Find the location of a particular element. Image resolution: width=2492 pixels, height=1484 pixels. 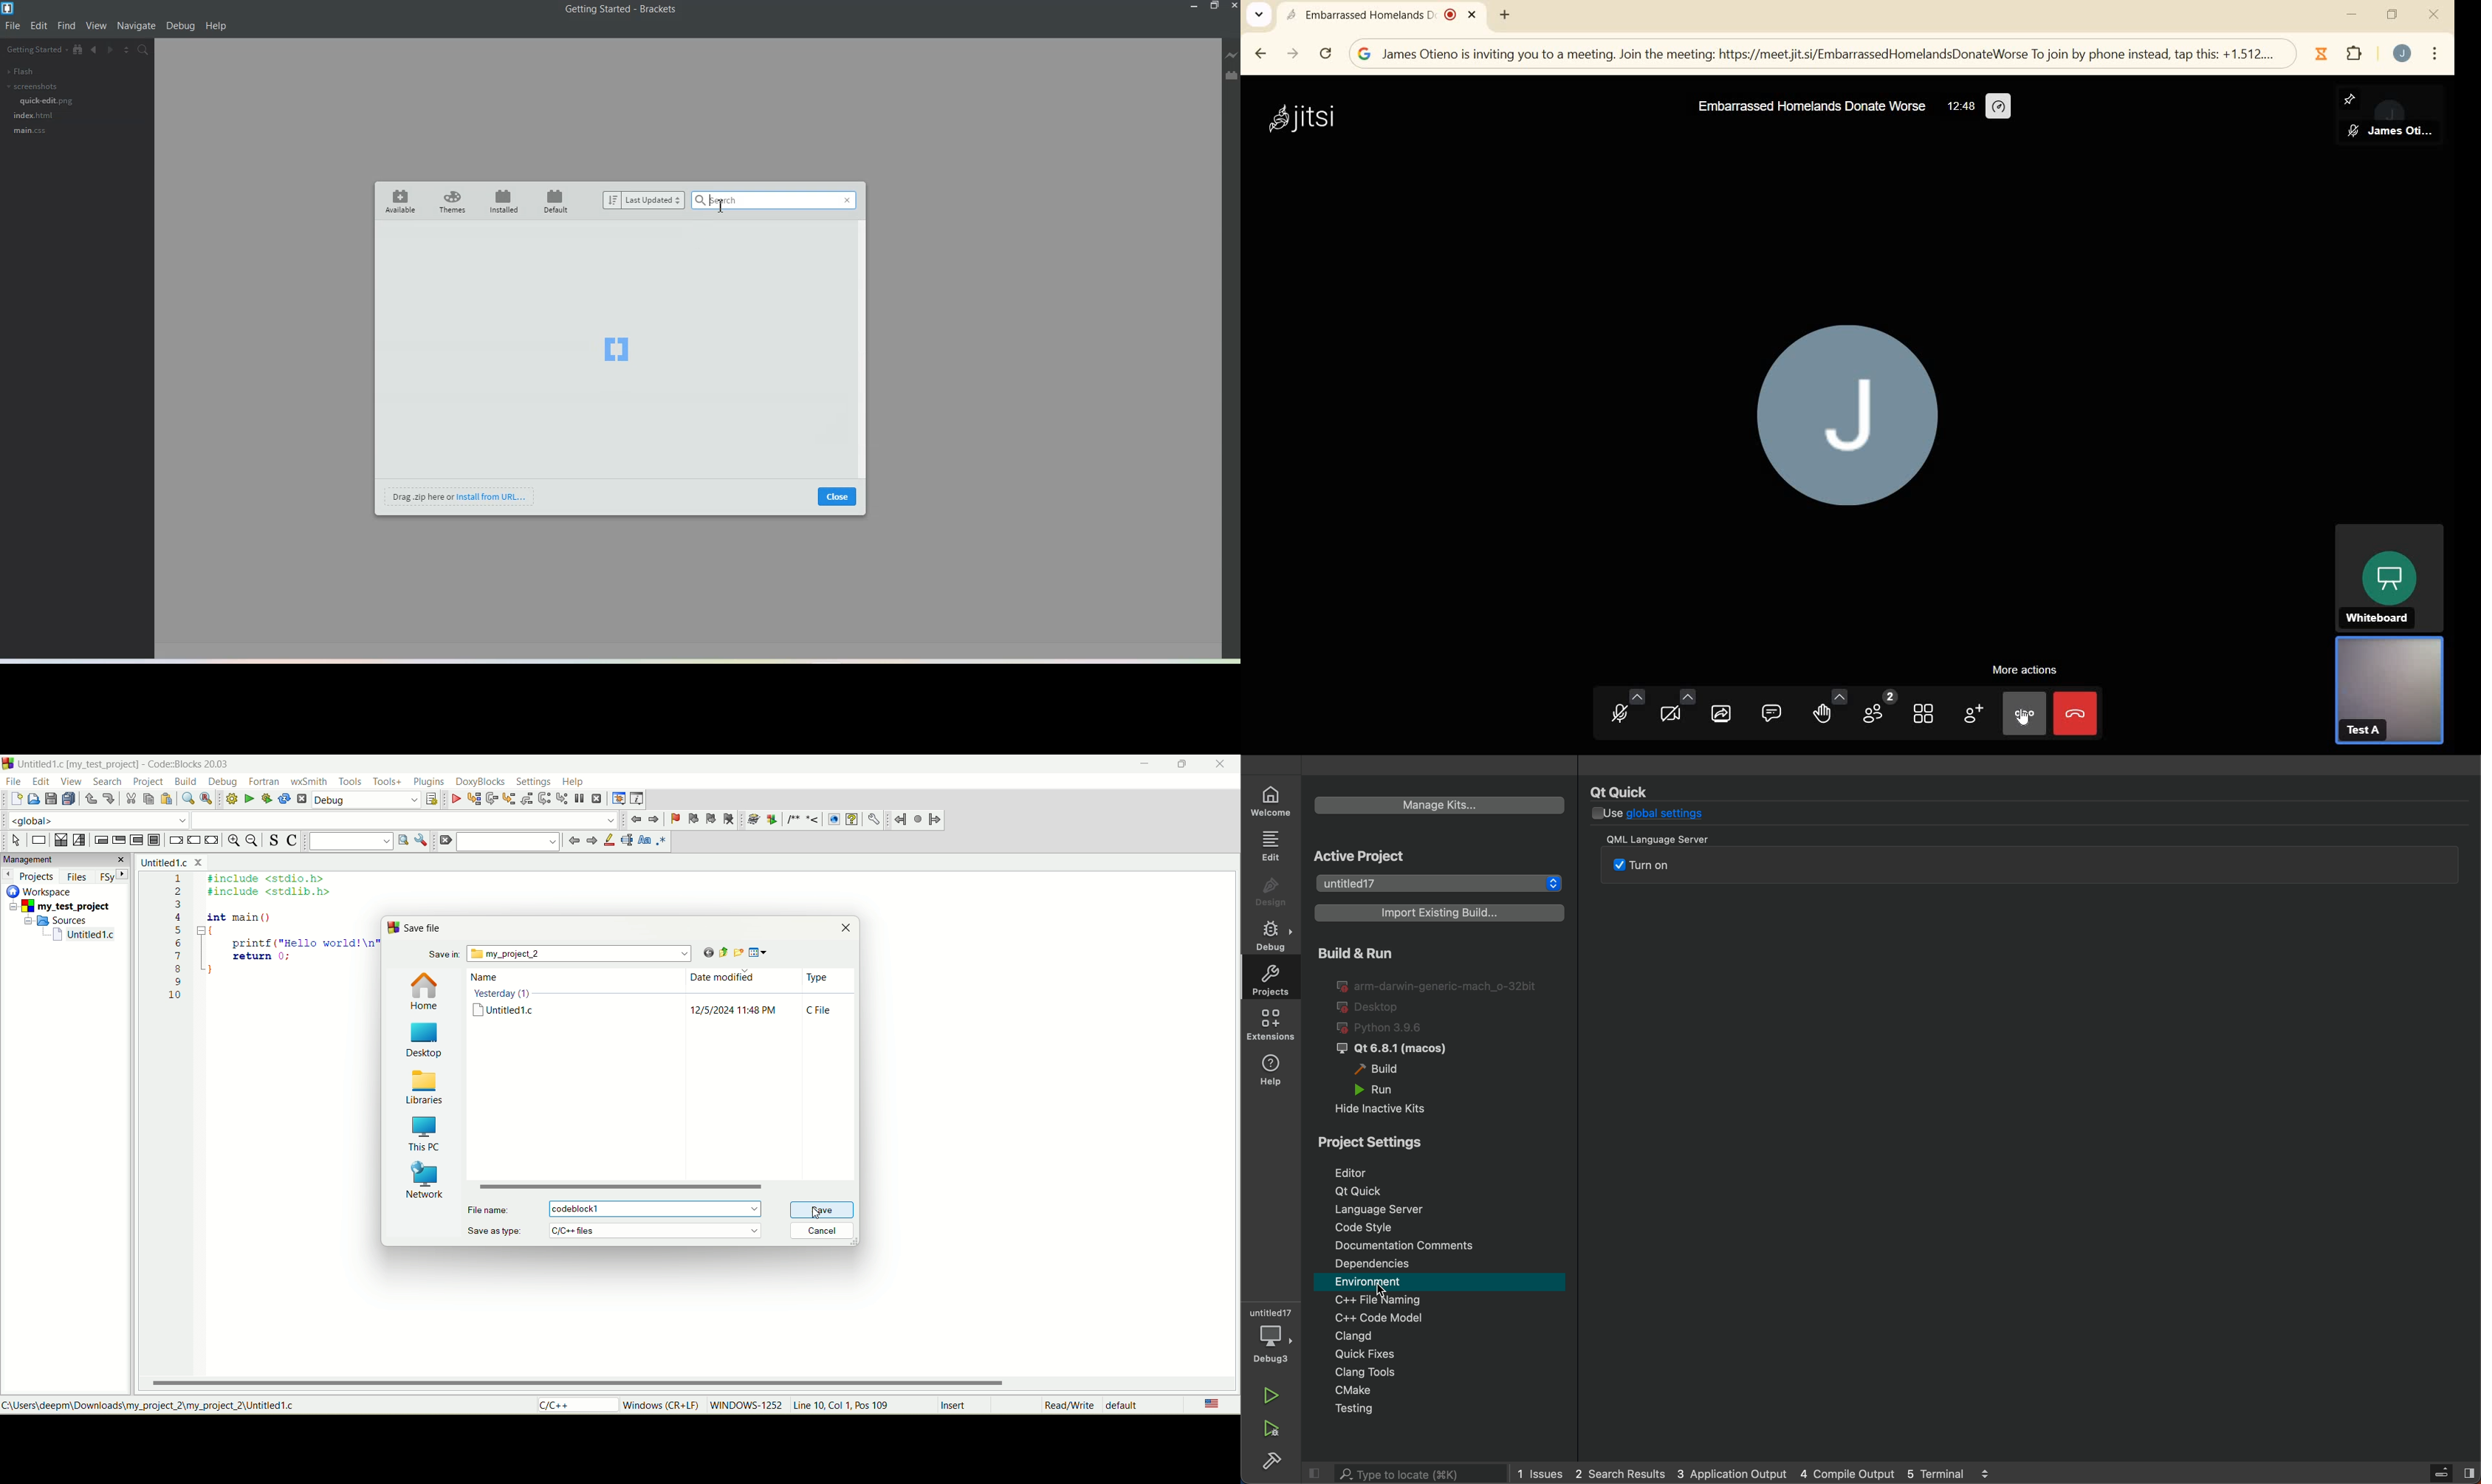

debug is located at coordinates (224, 782).